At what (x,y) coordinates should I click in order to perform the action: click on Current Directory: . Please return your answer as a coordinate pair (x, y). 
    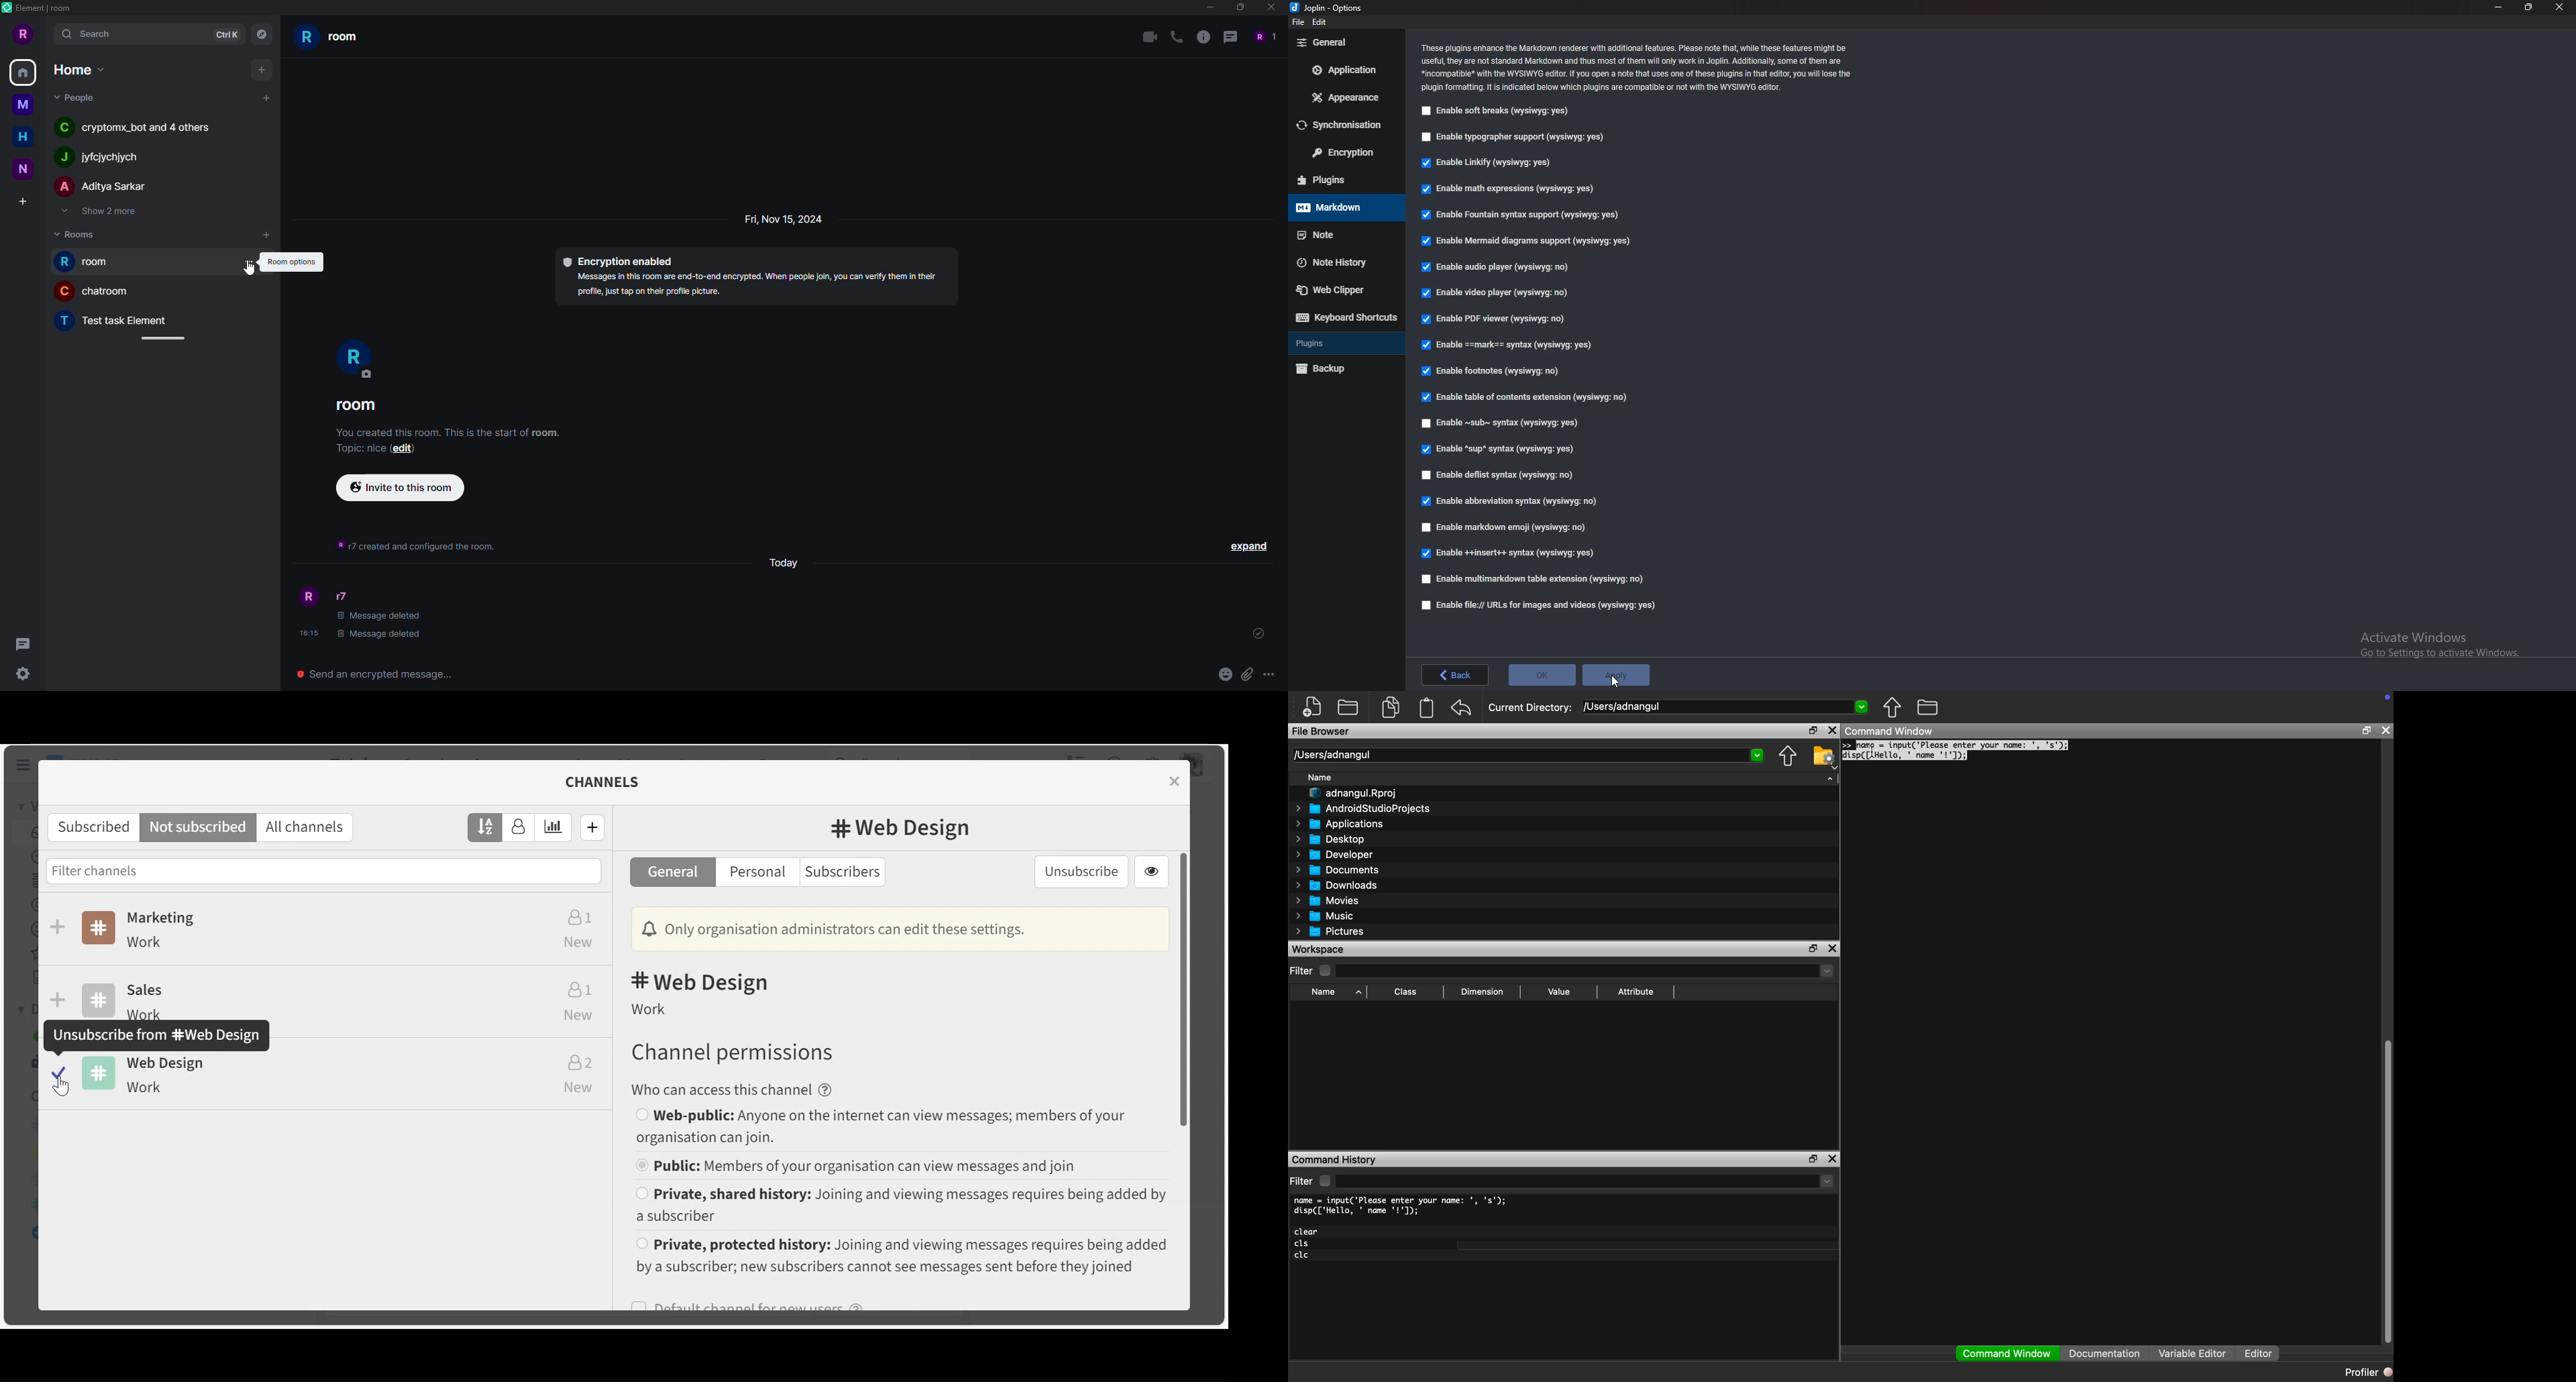
    Looking at the image, I should click on (1531, 708).